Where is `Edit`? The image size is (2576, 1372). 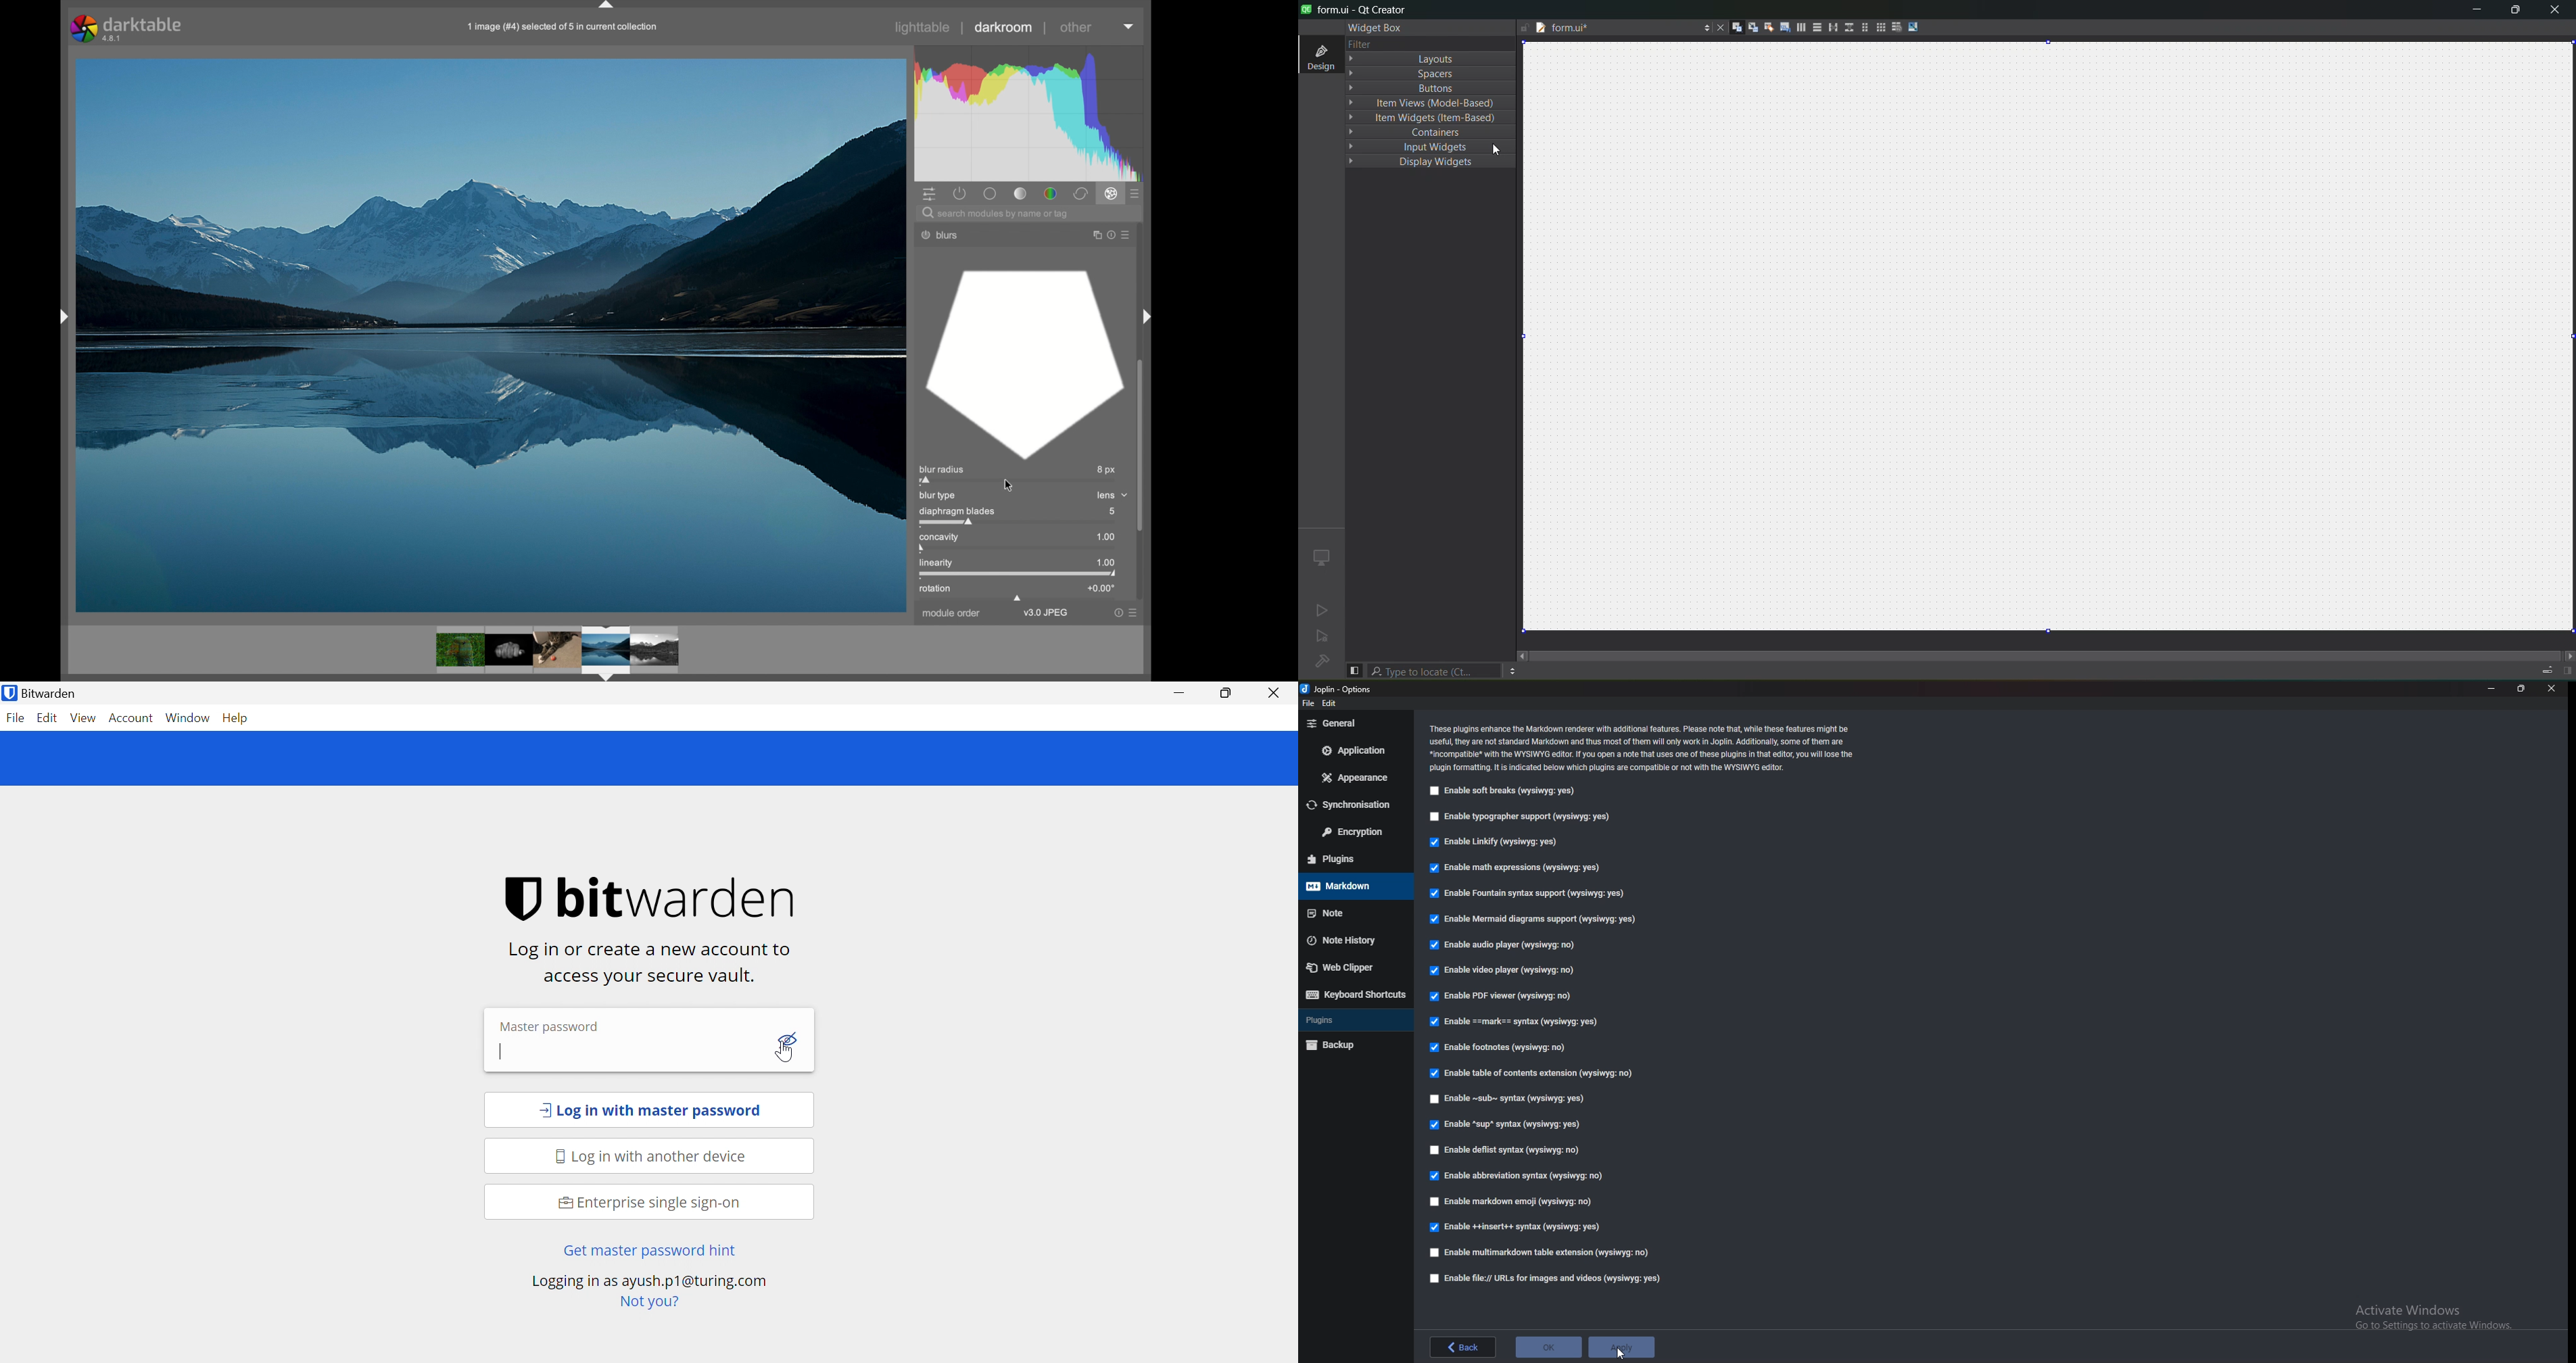
Edit is located at coordinates (49, 719).